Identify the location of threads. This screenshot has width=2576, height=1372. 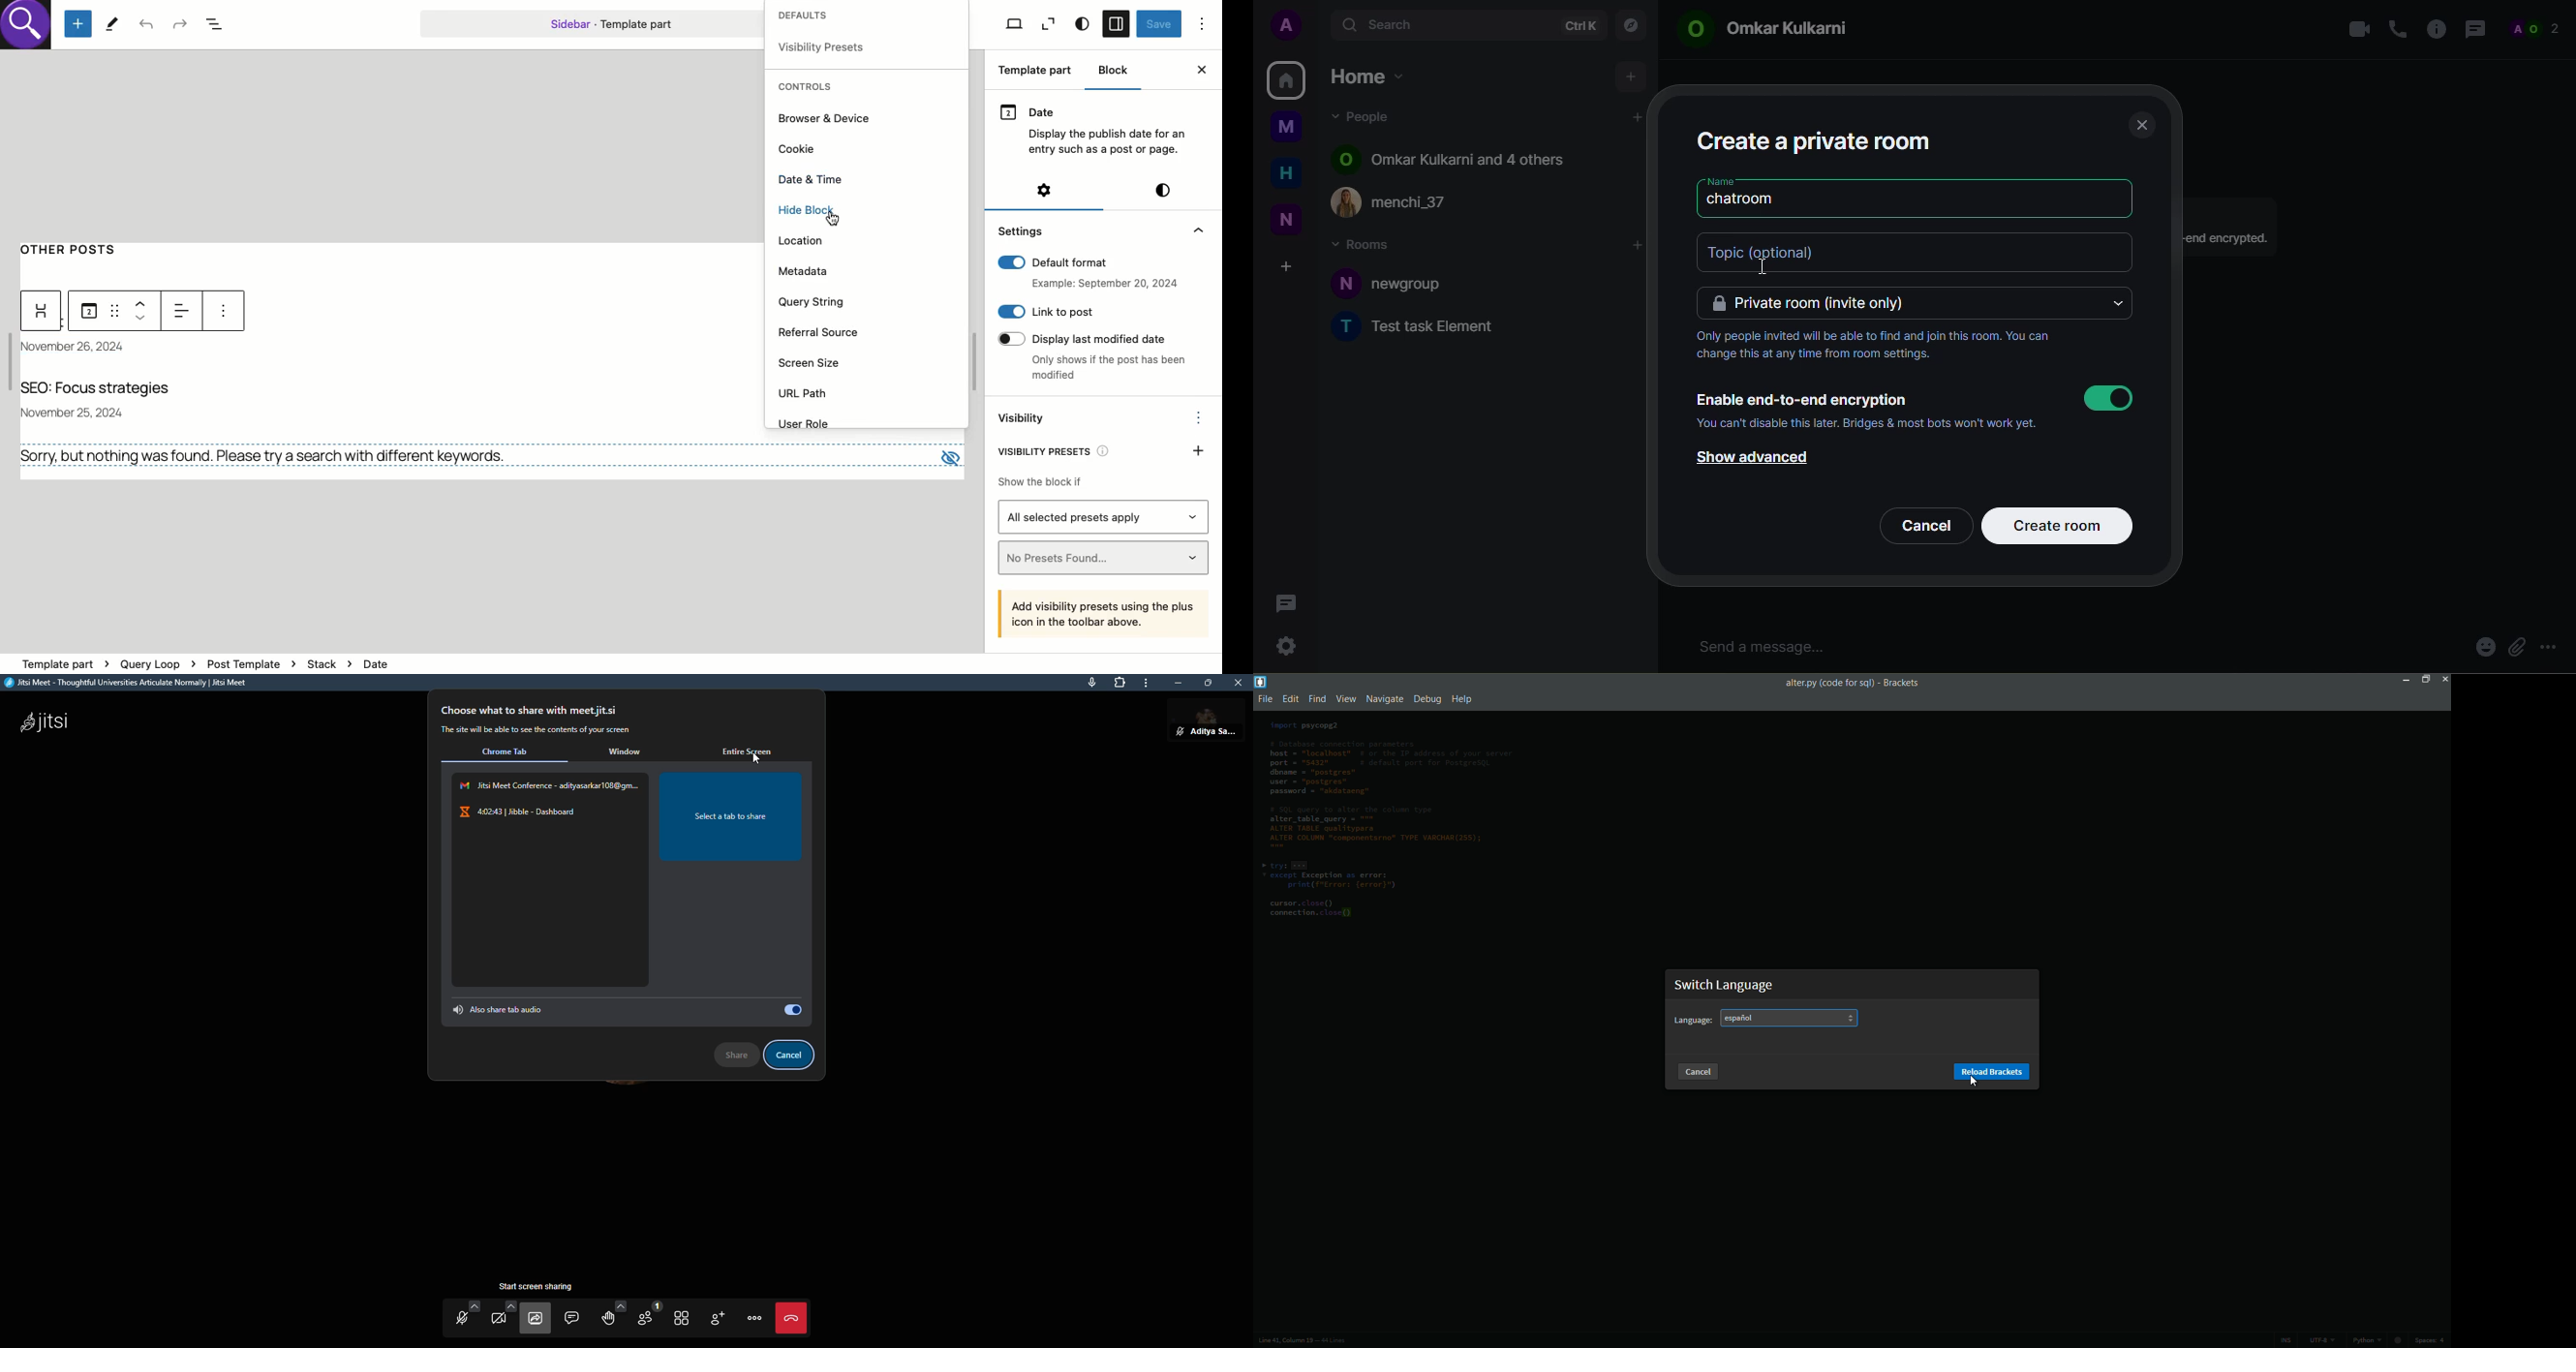
(1285, 603).